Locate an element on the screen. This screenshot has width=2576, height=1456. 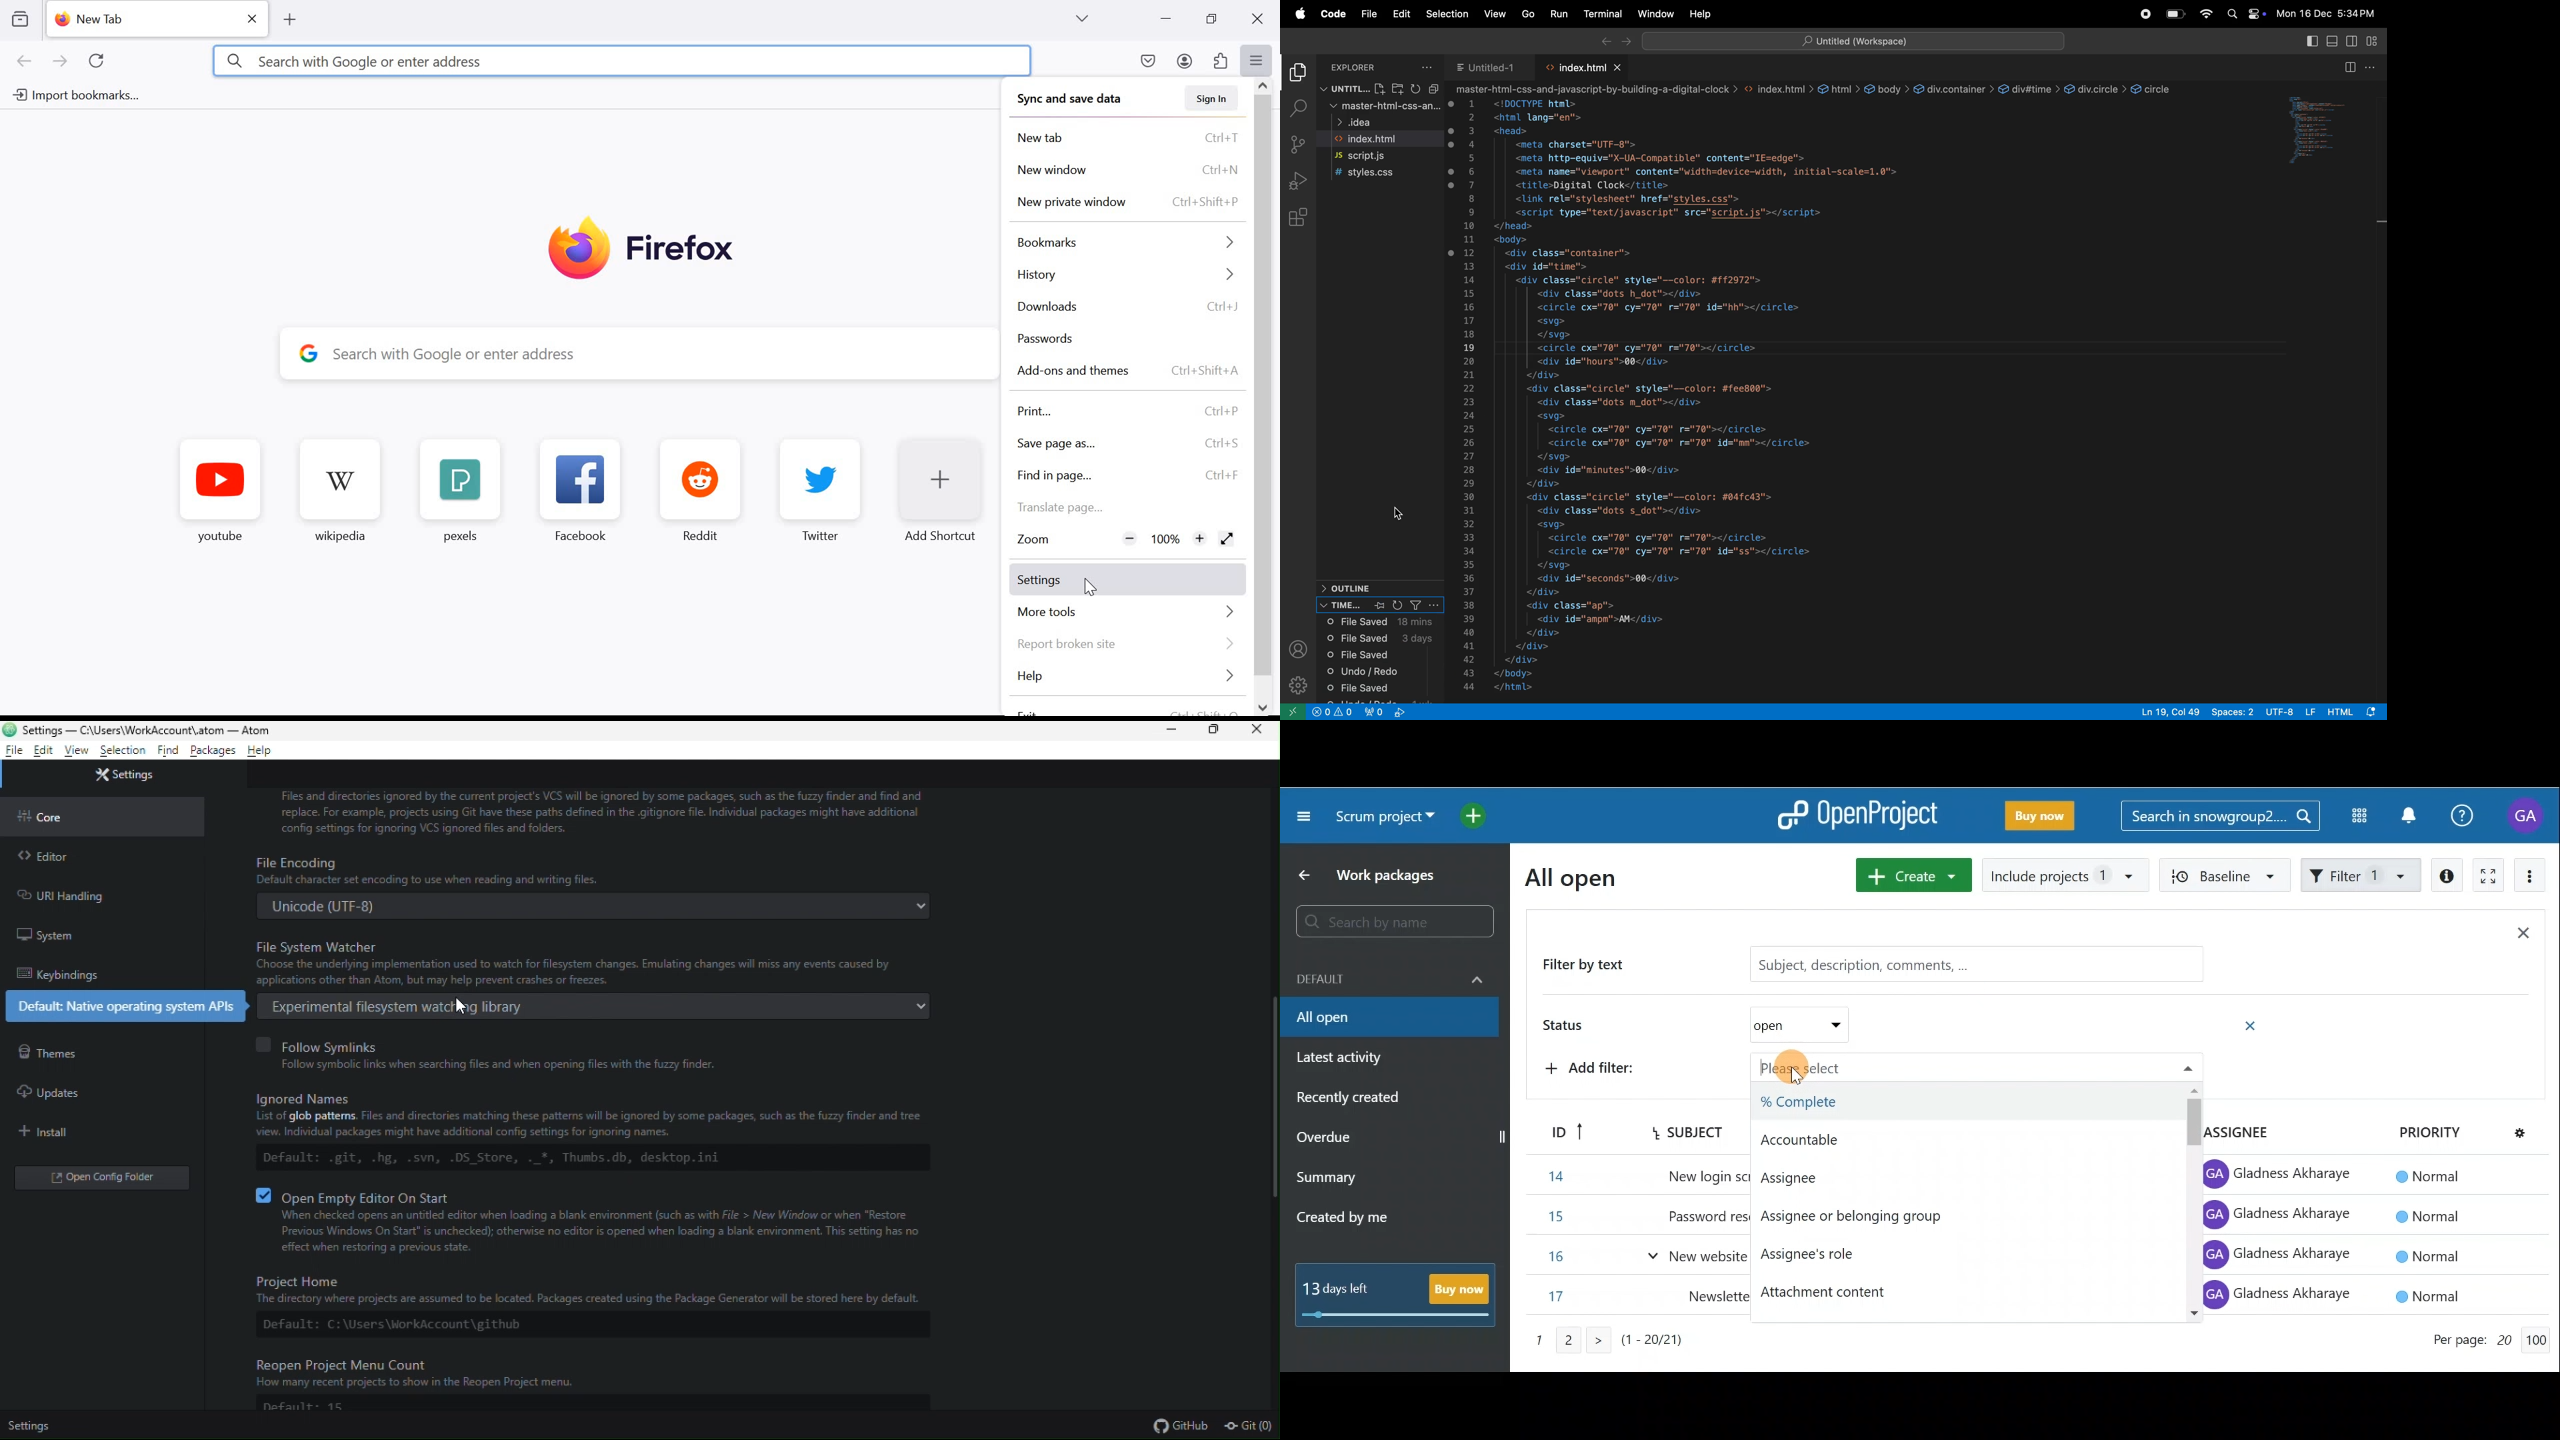
Item 8 is located at coordinates (2342, 1258).